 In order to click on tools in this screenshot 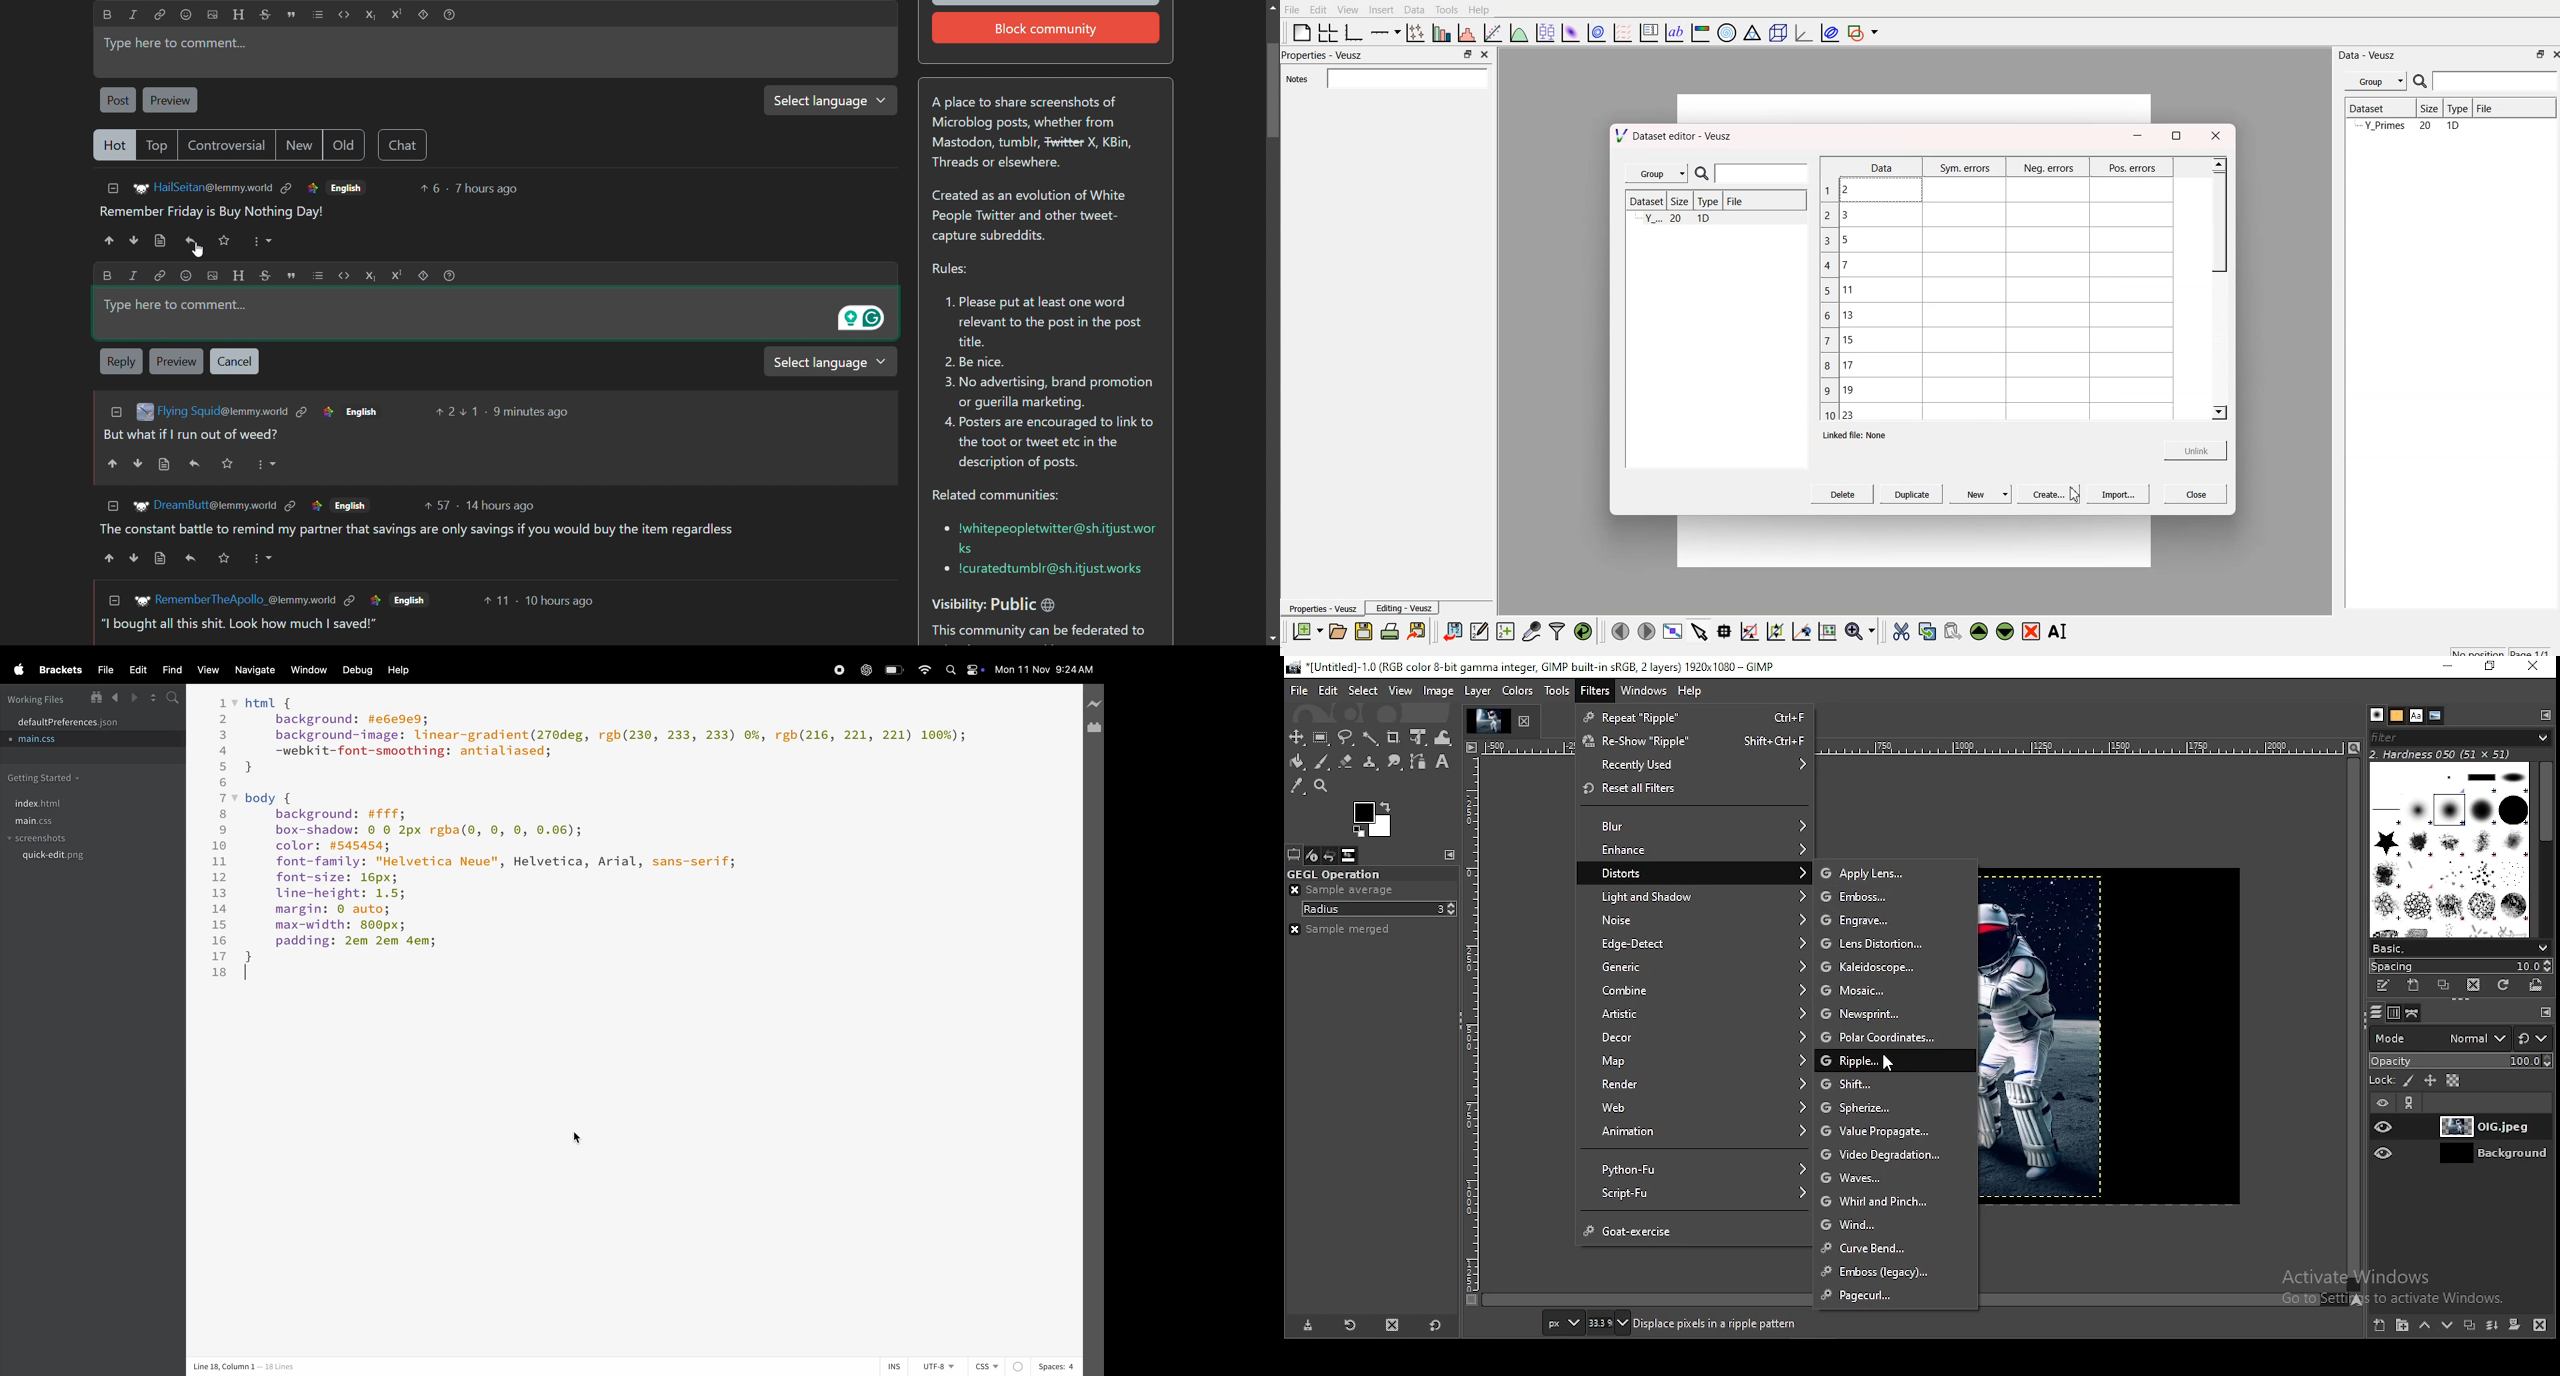, I will do `click(1556, 691)`.